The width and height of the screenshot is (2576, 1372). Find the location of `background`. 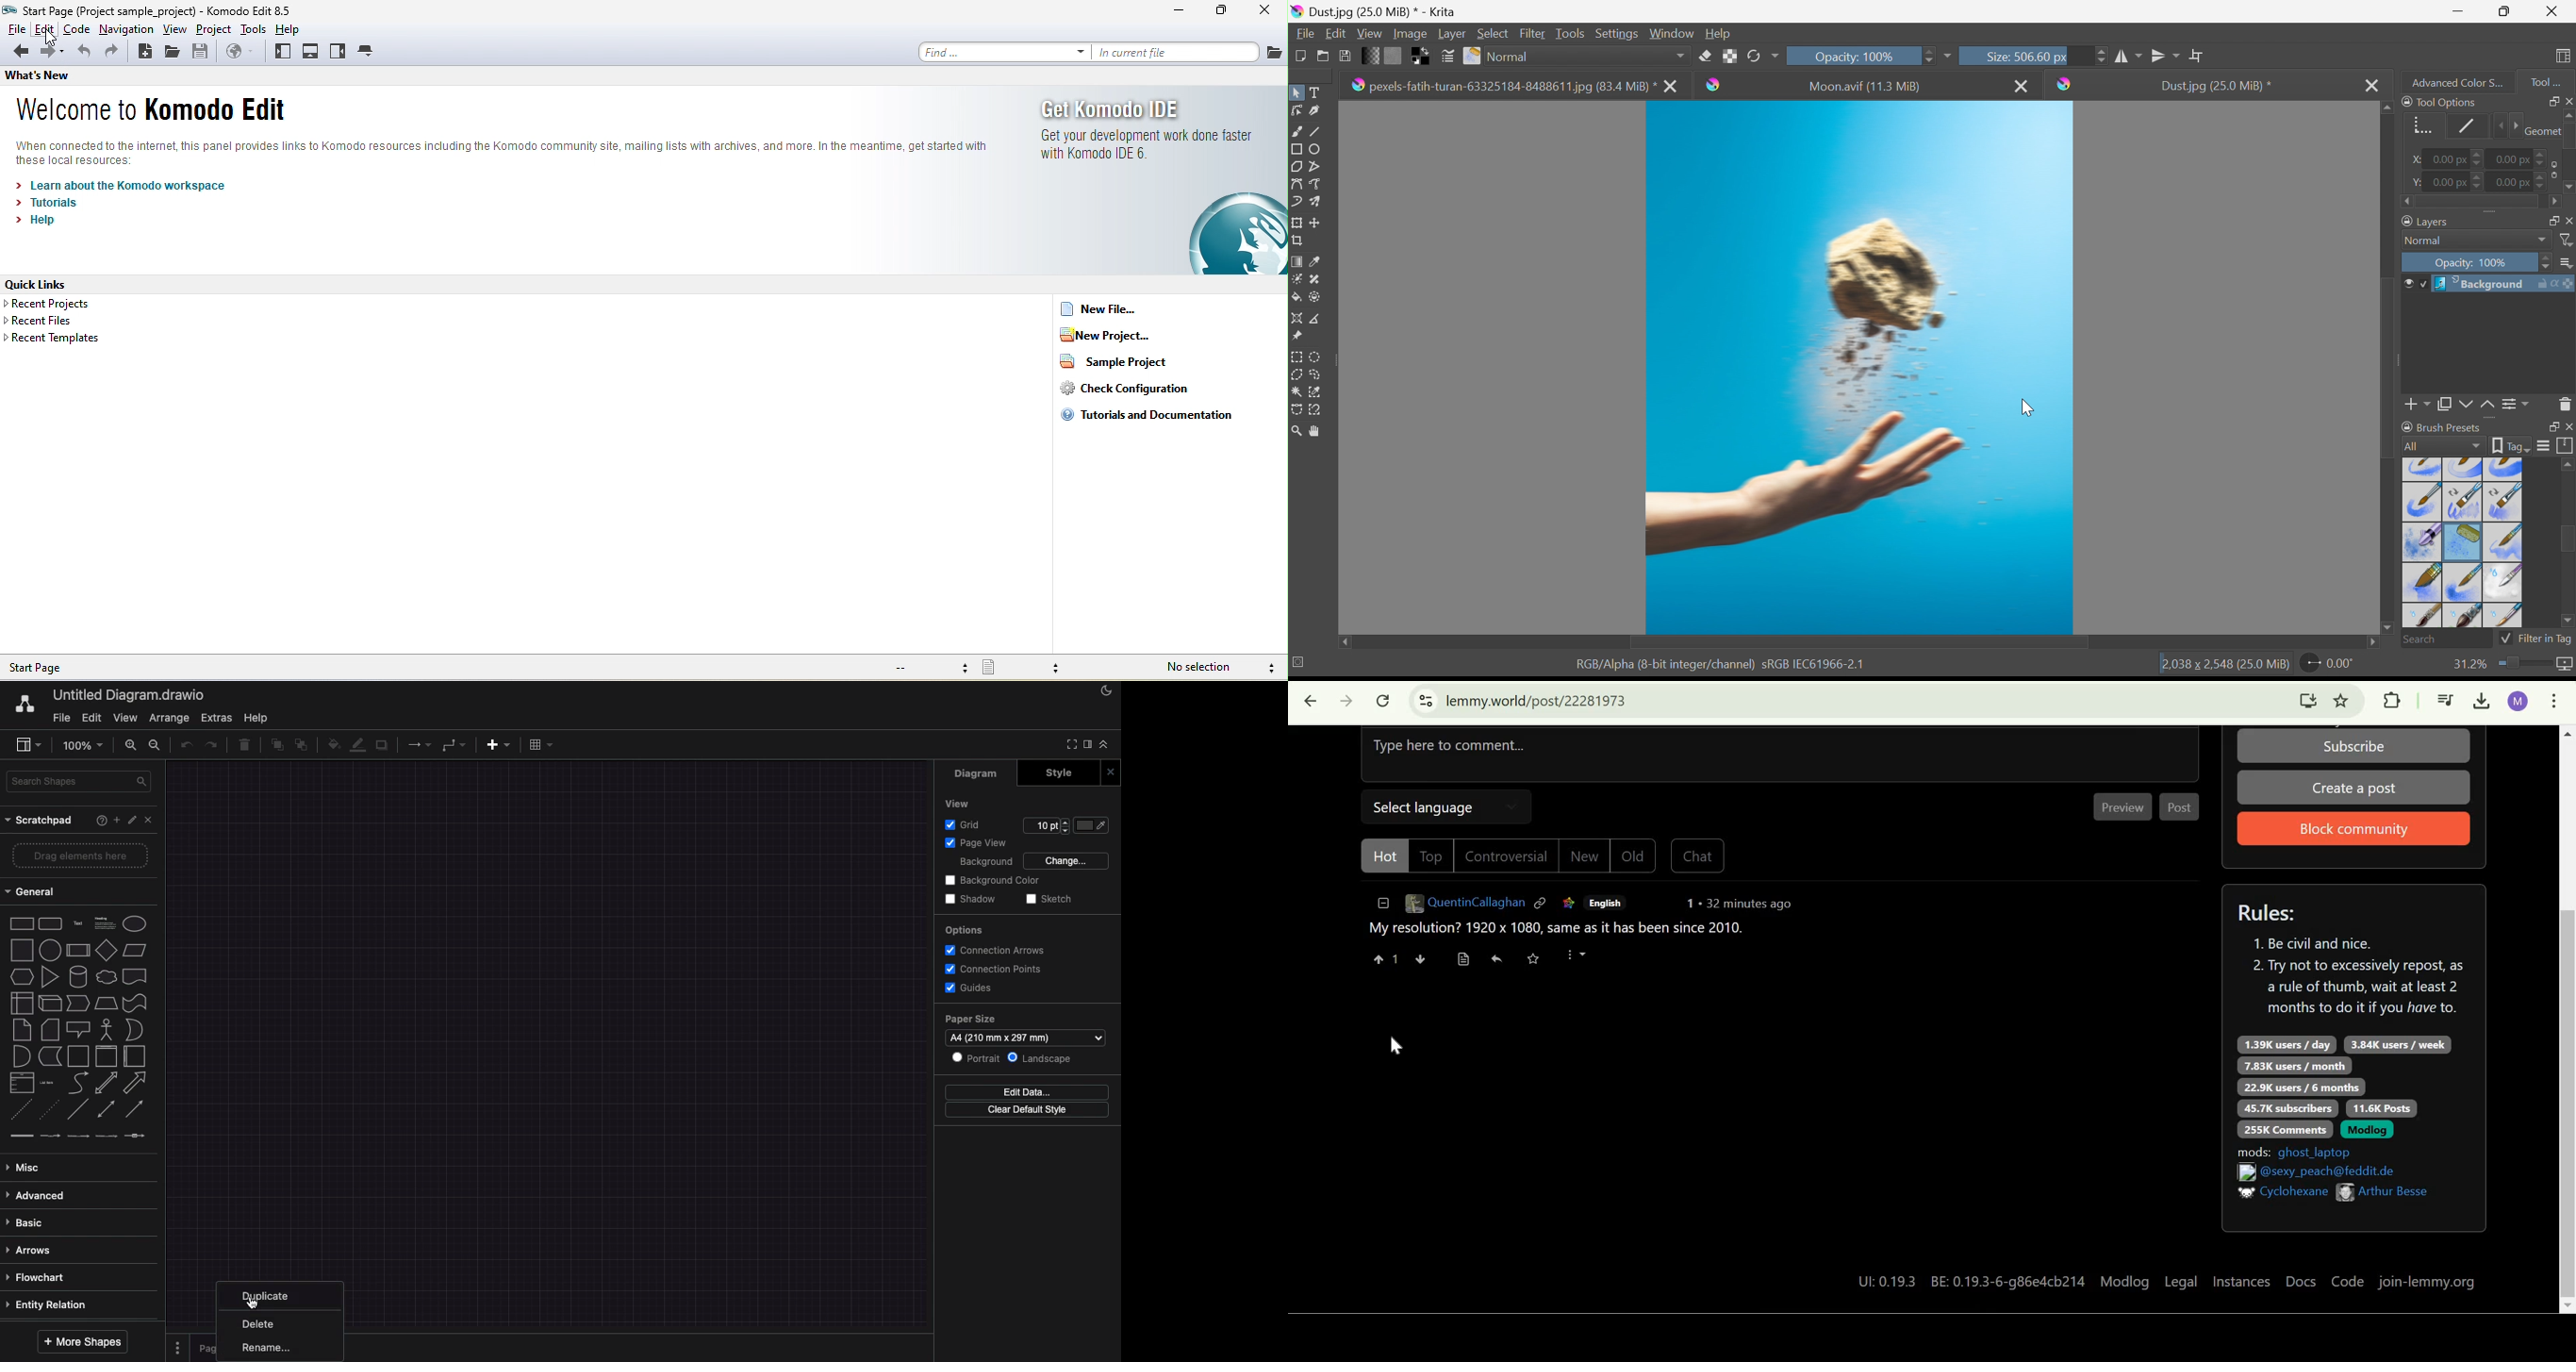

background is located at coordinates (985, 862).